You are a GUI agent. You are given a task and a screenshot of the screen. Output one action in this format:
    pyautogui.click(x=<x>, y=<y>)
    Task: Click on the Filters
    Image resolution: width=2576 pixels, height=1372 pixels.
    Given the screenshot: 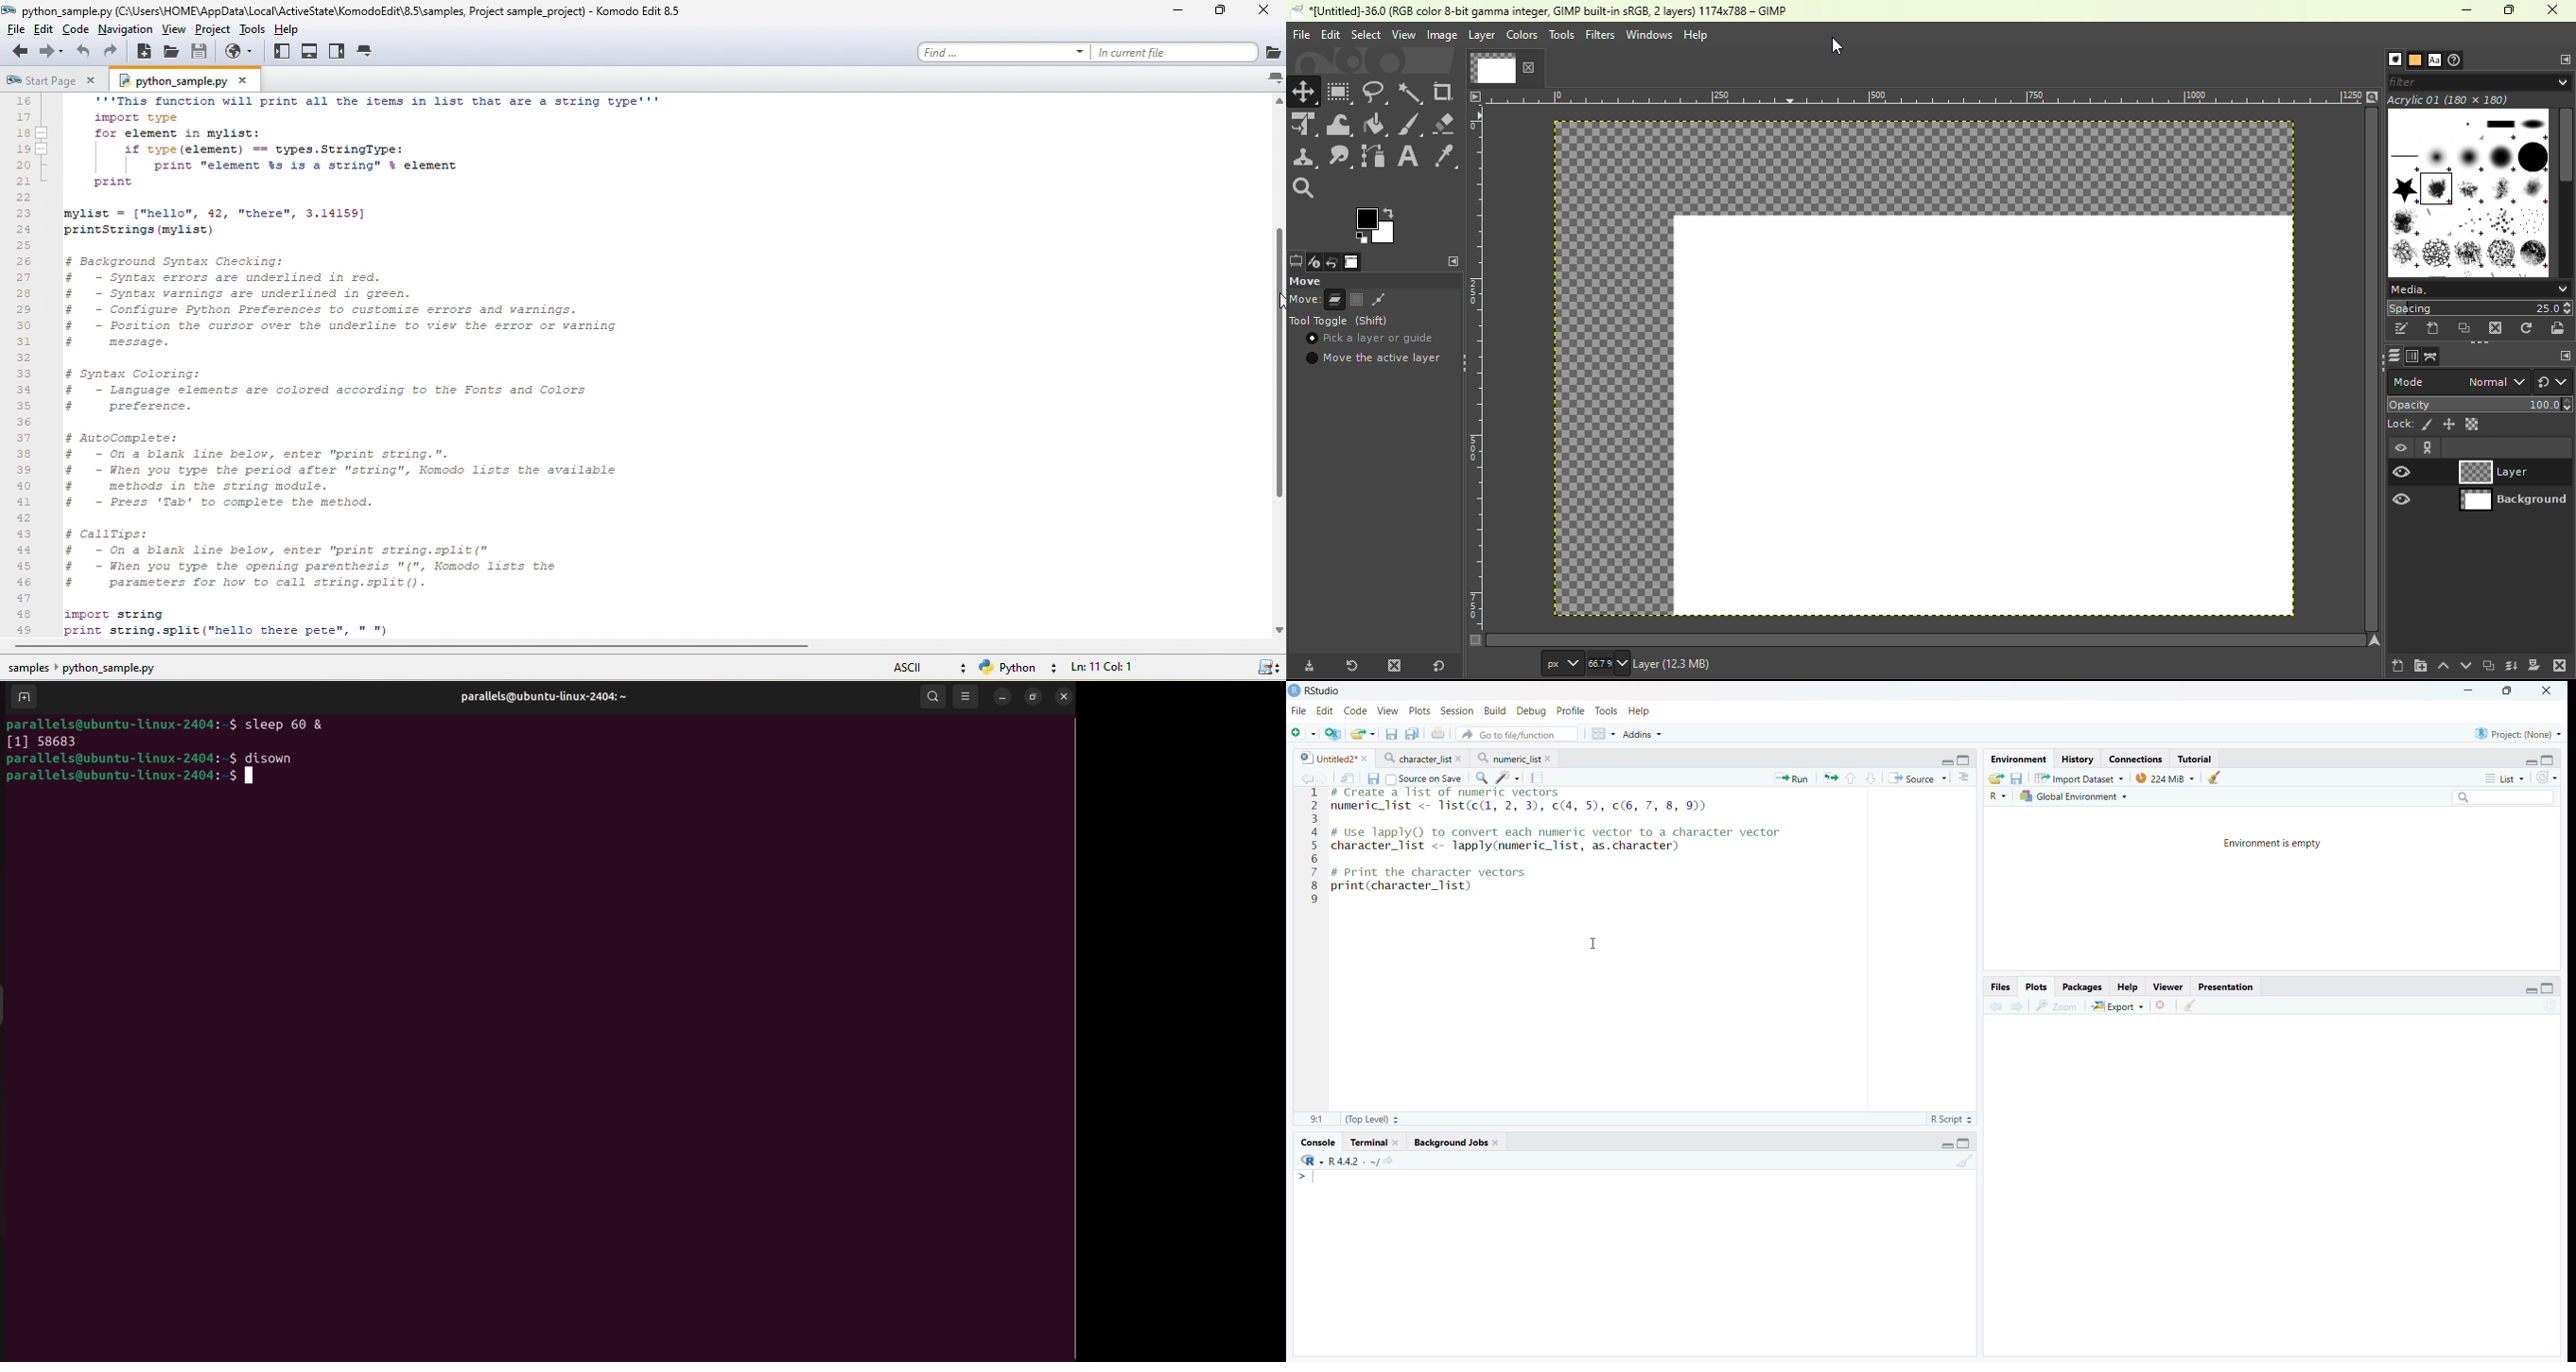 What is the action you would take?
    pyautogui.click(x=1600, y=35)
    